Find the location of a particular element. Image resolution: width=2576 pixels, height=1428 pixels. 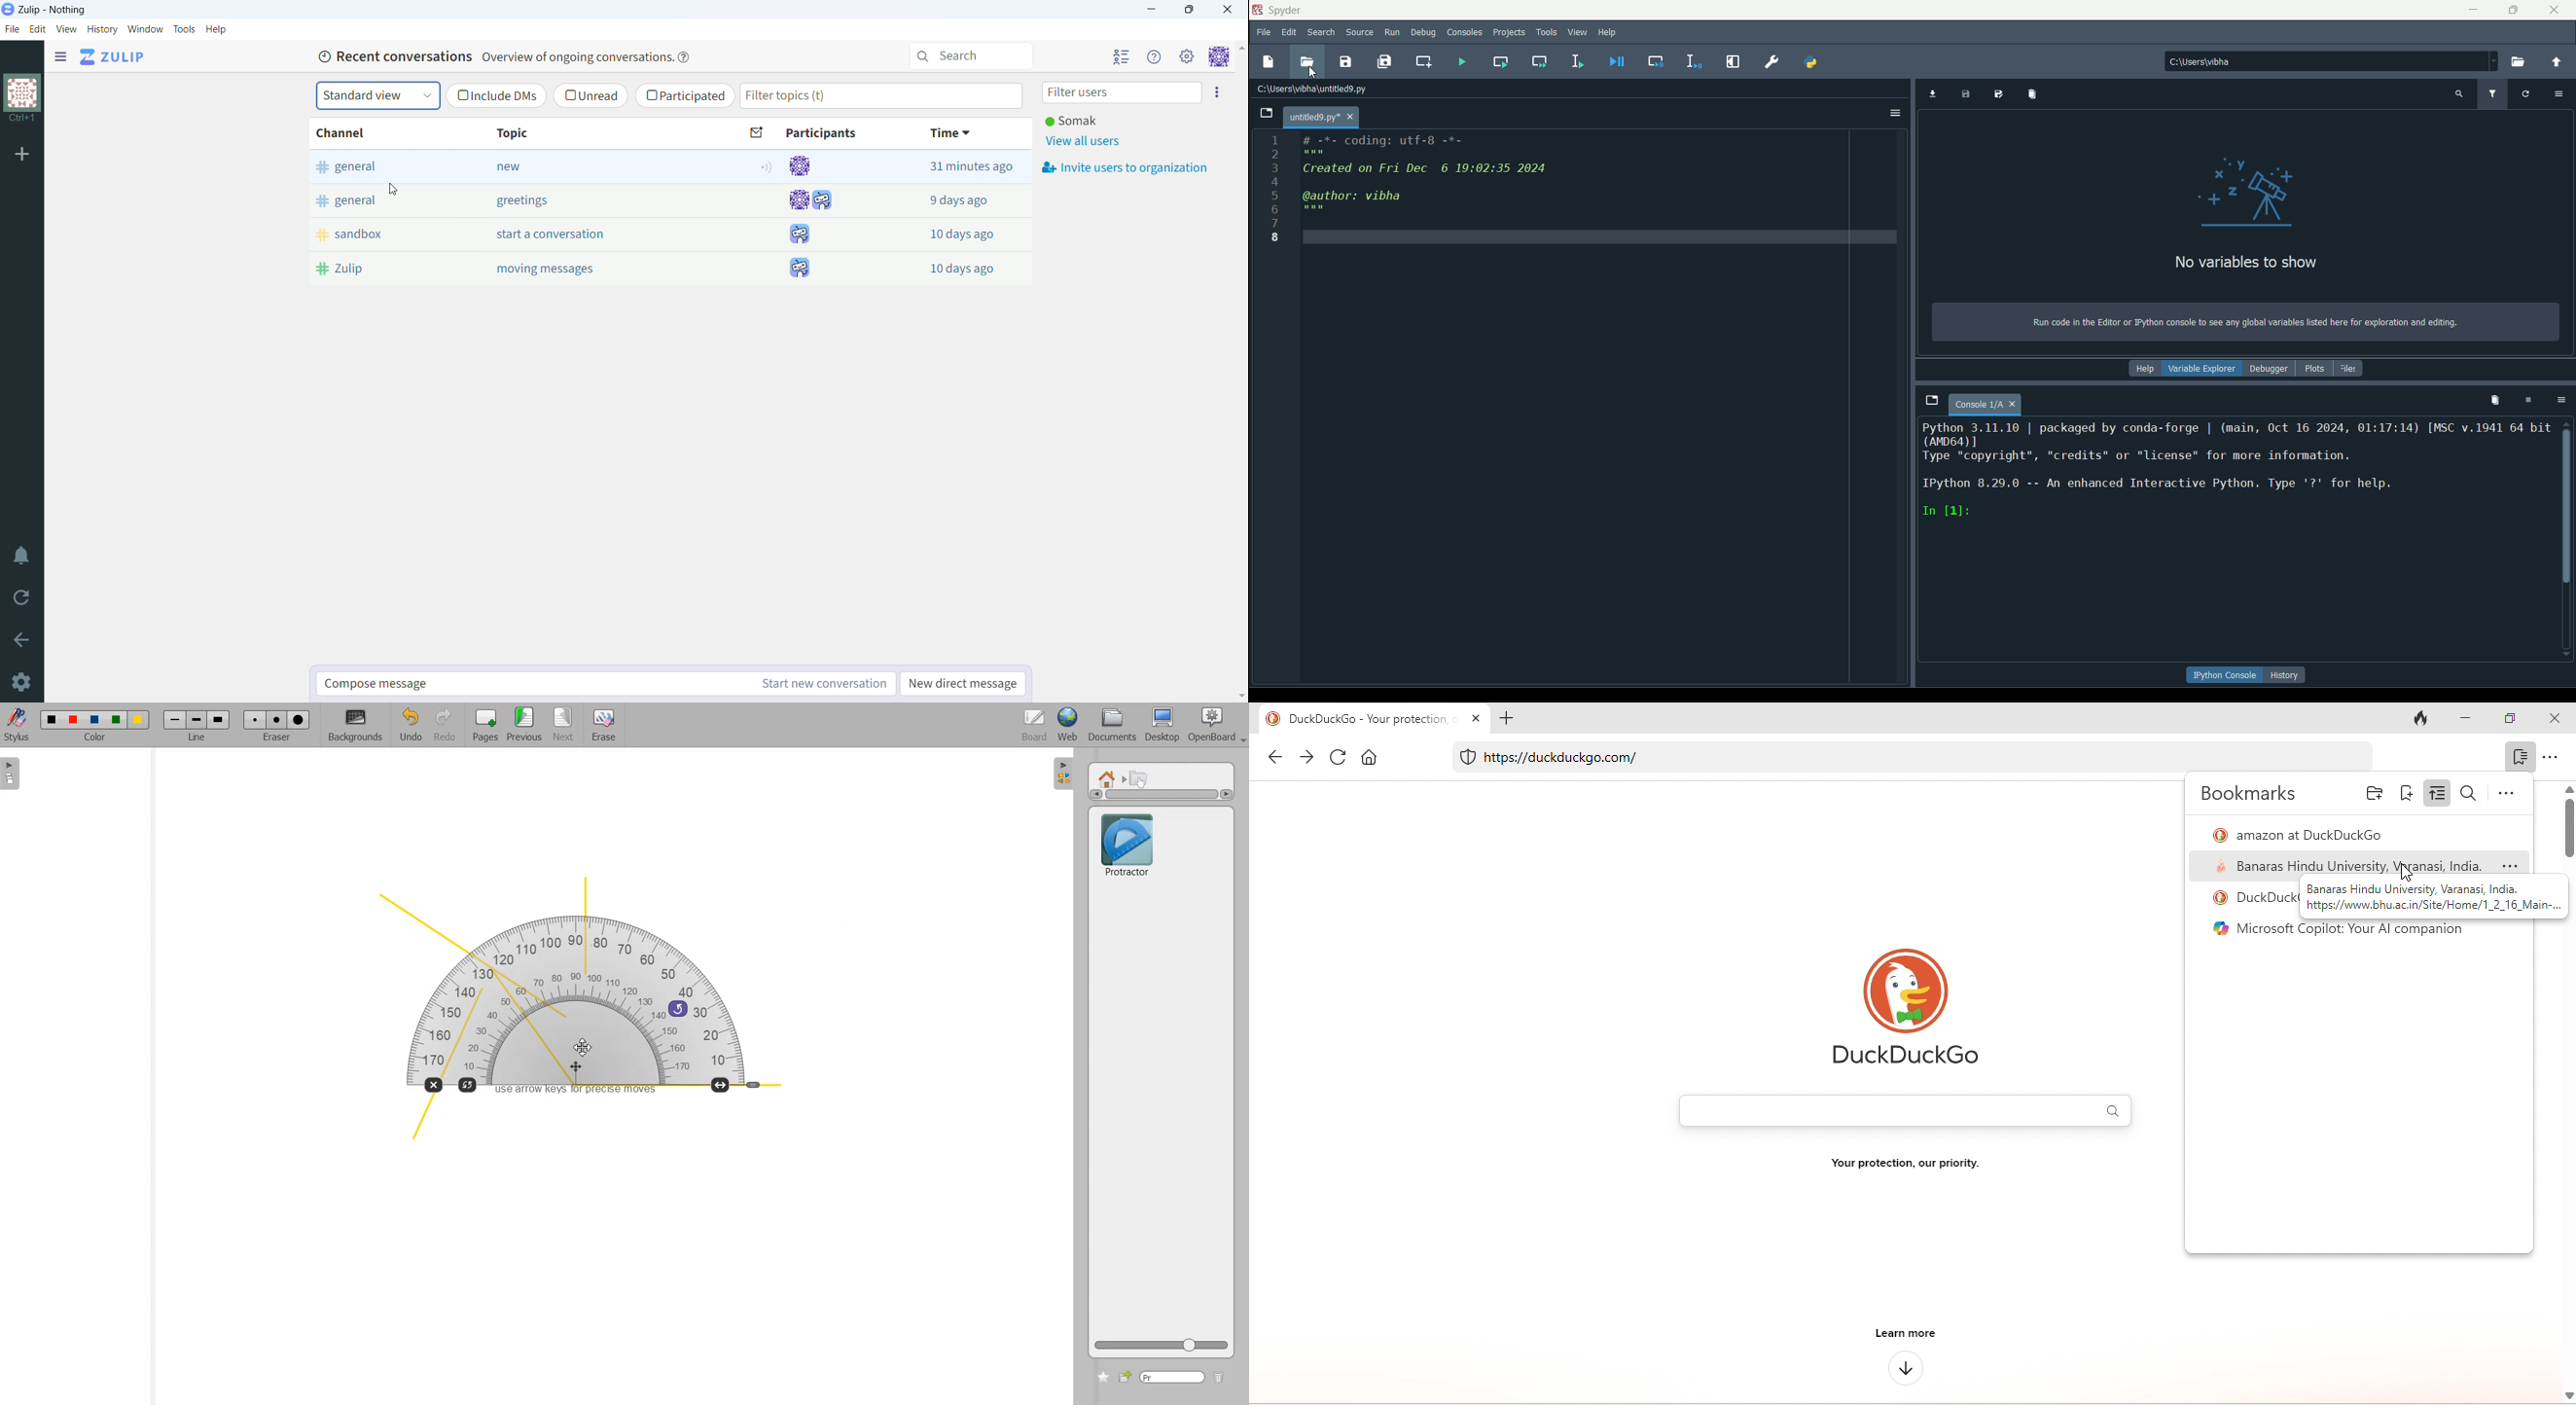

run file is located at coordinates (1463, 61).